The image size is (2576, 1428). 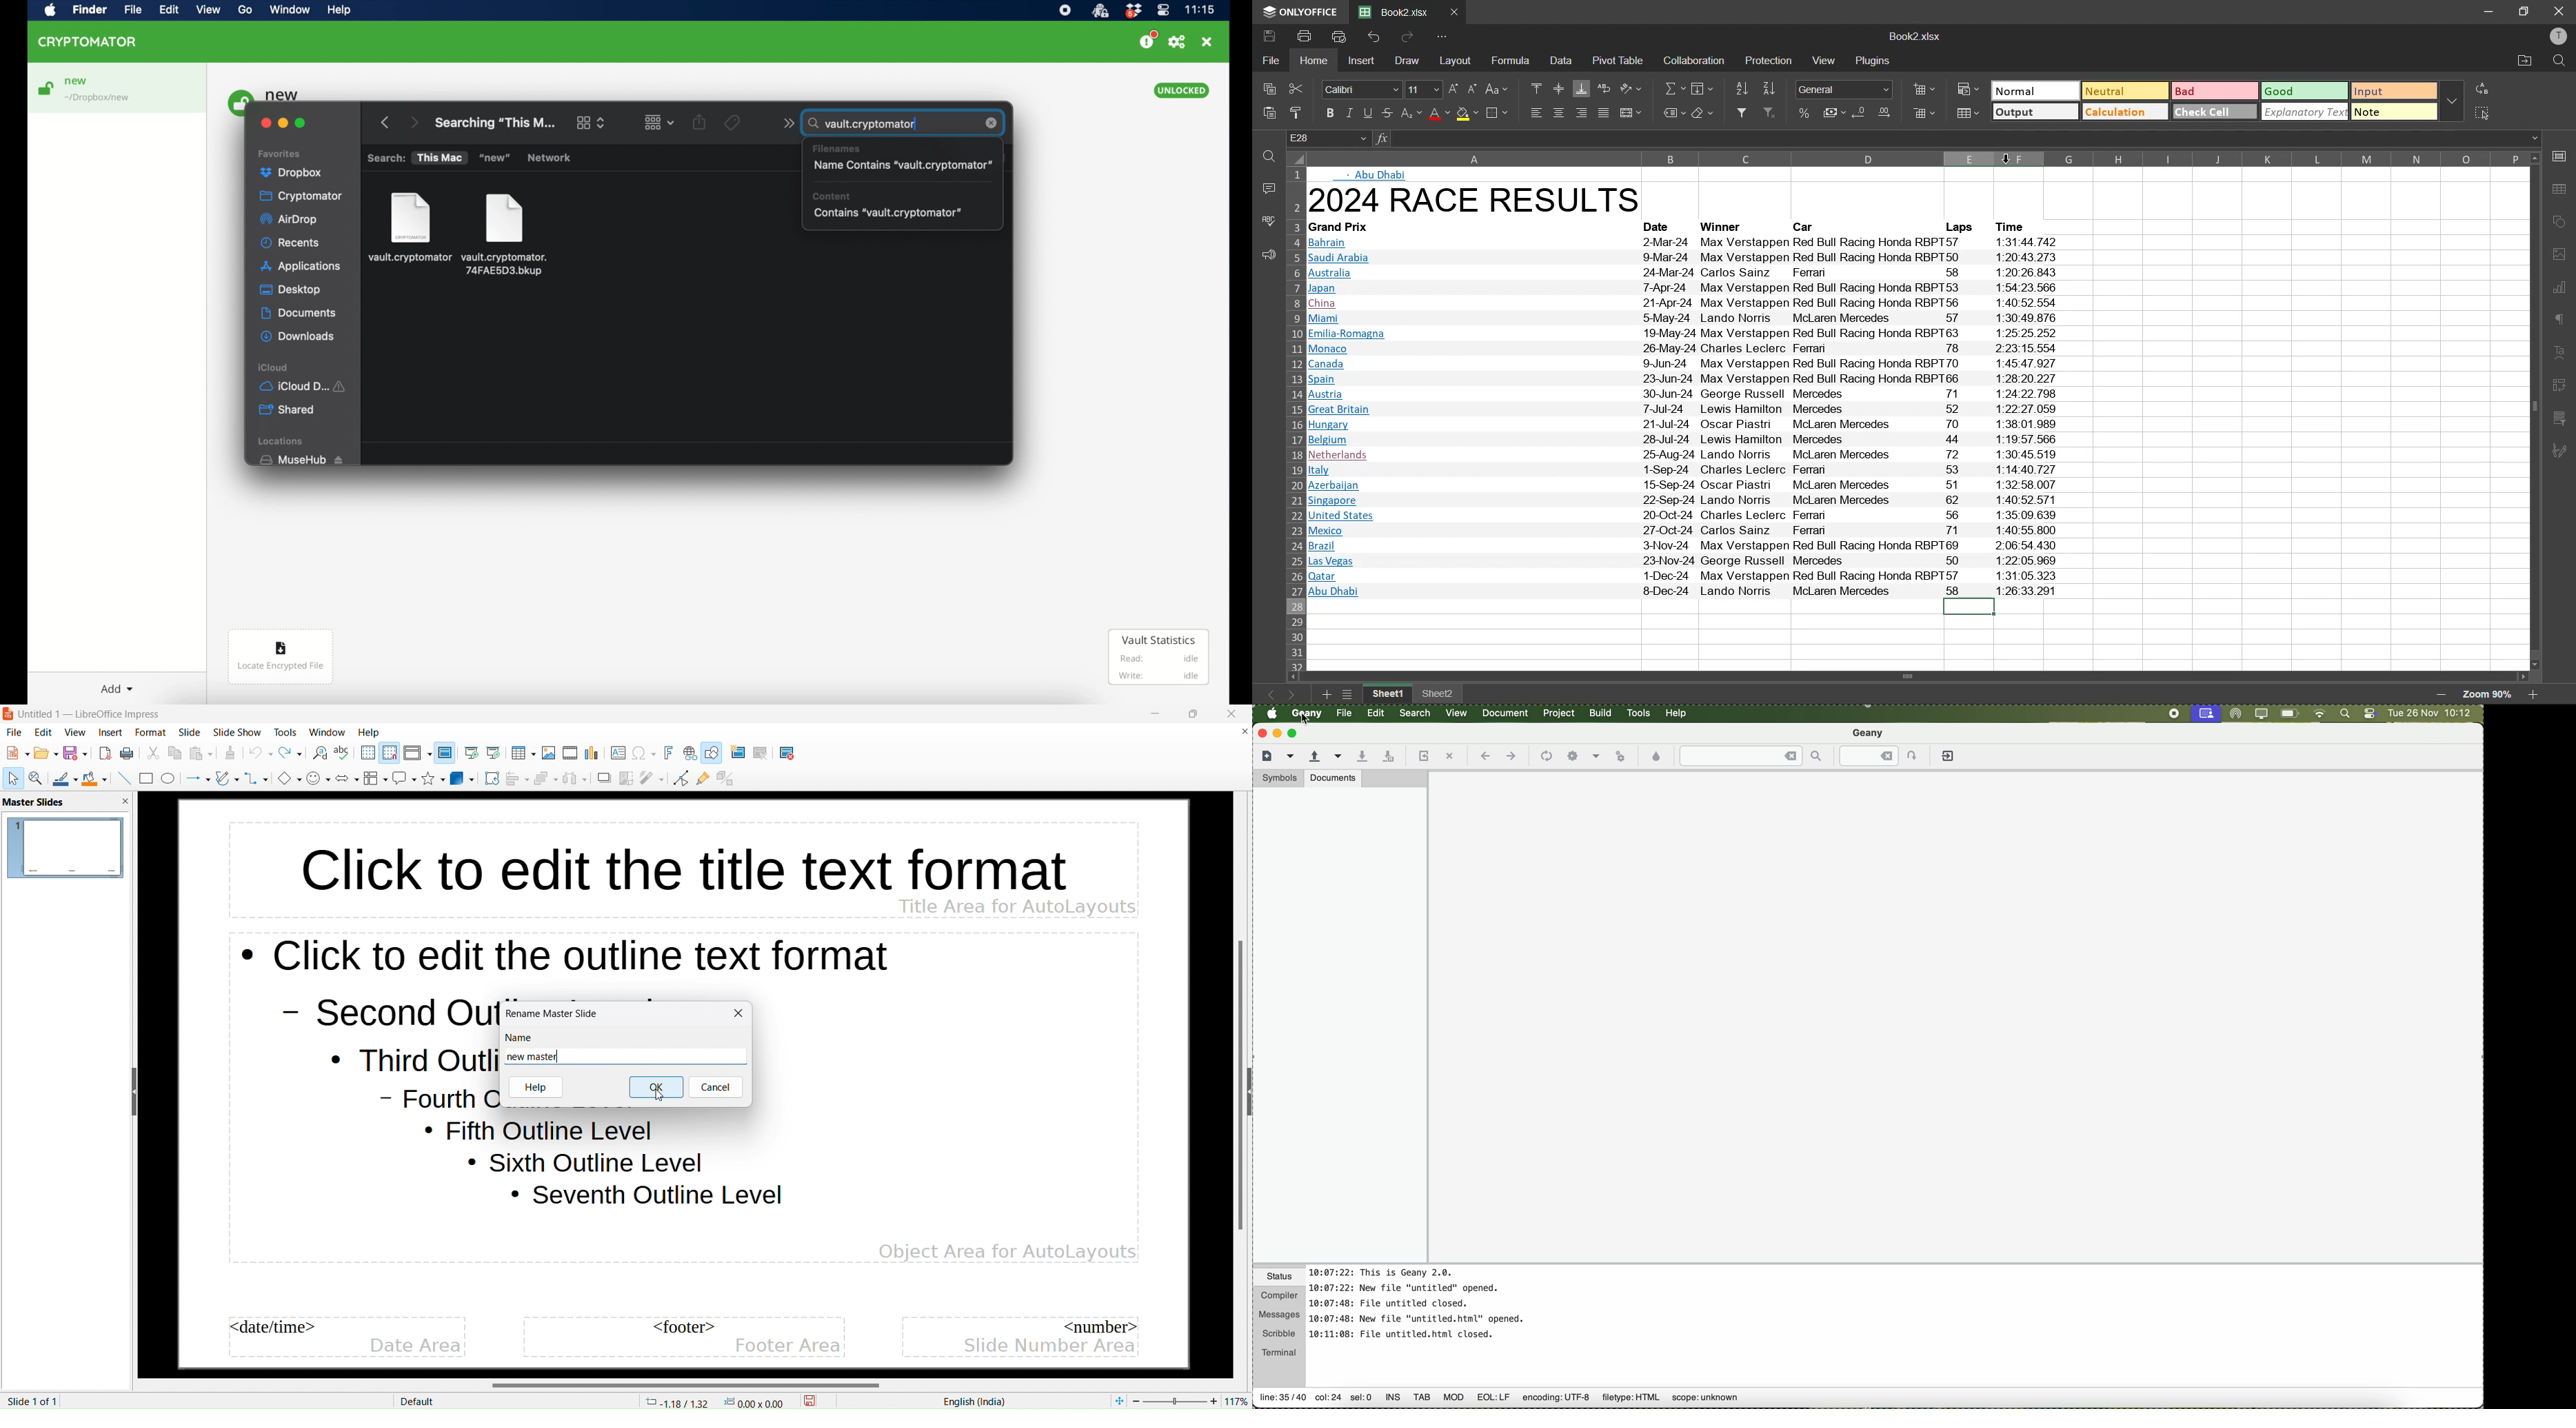 I want to click on strikethrough, so click(x=1389, y=114).